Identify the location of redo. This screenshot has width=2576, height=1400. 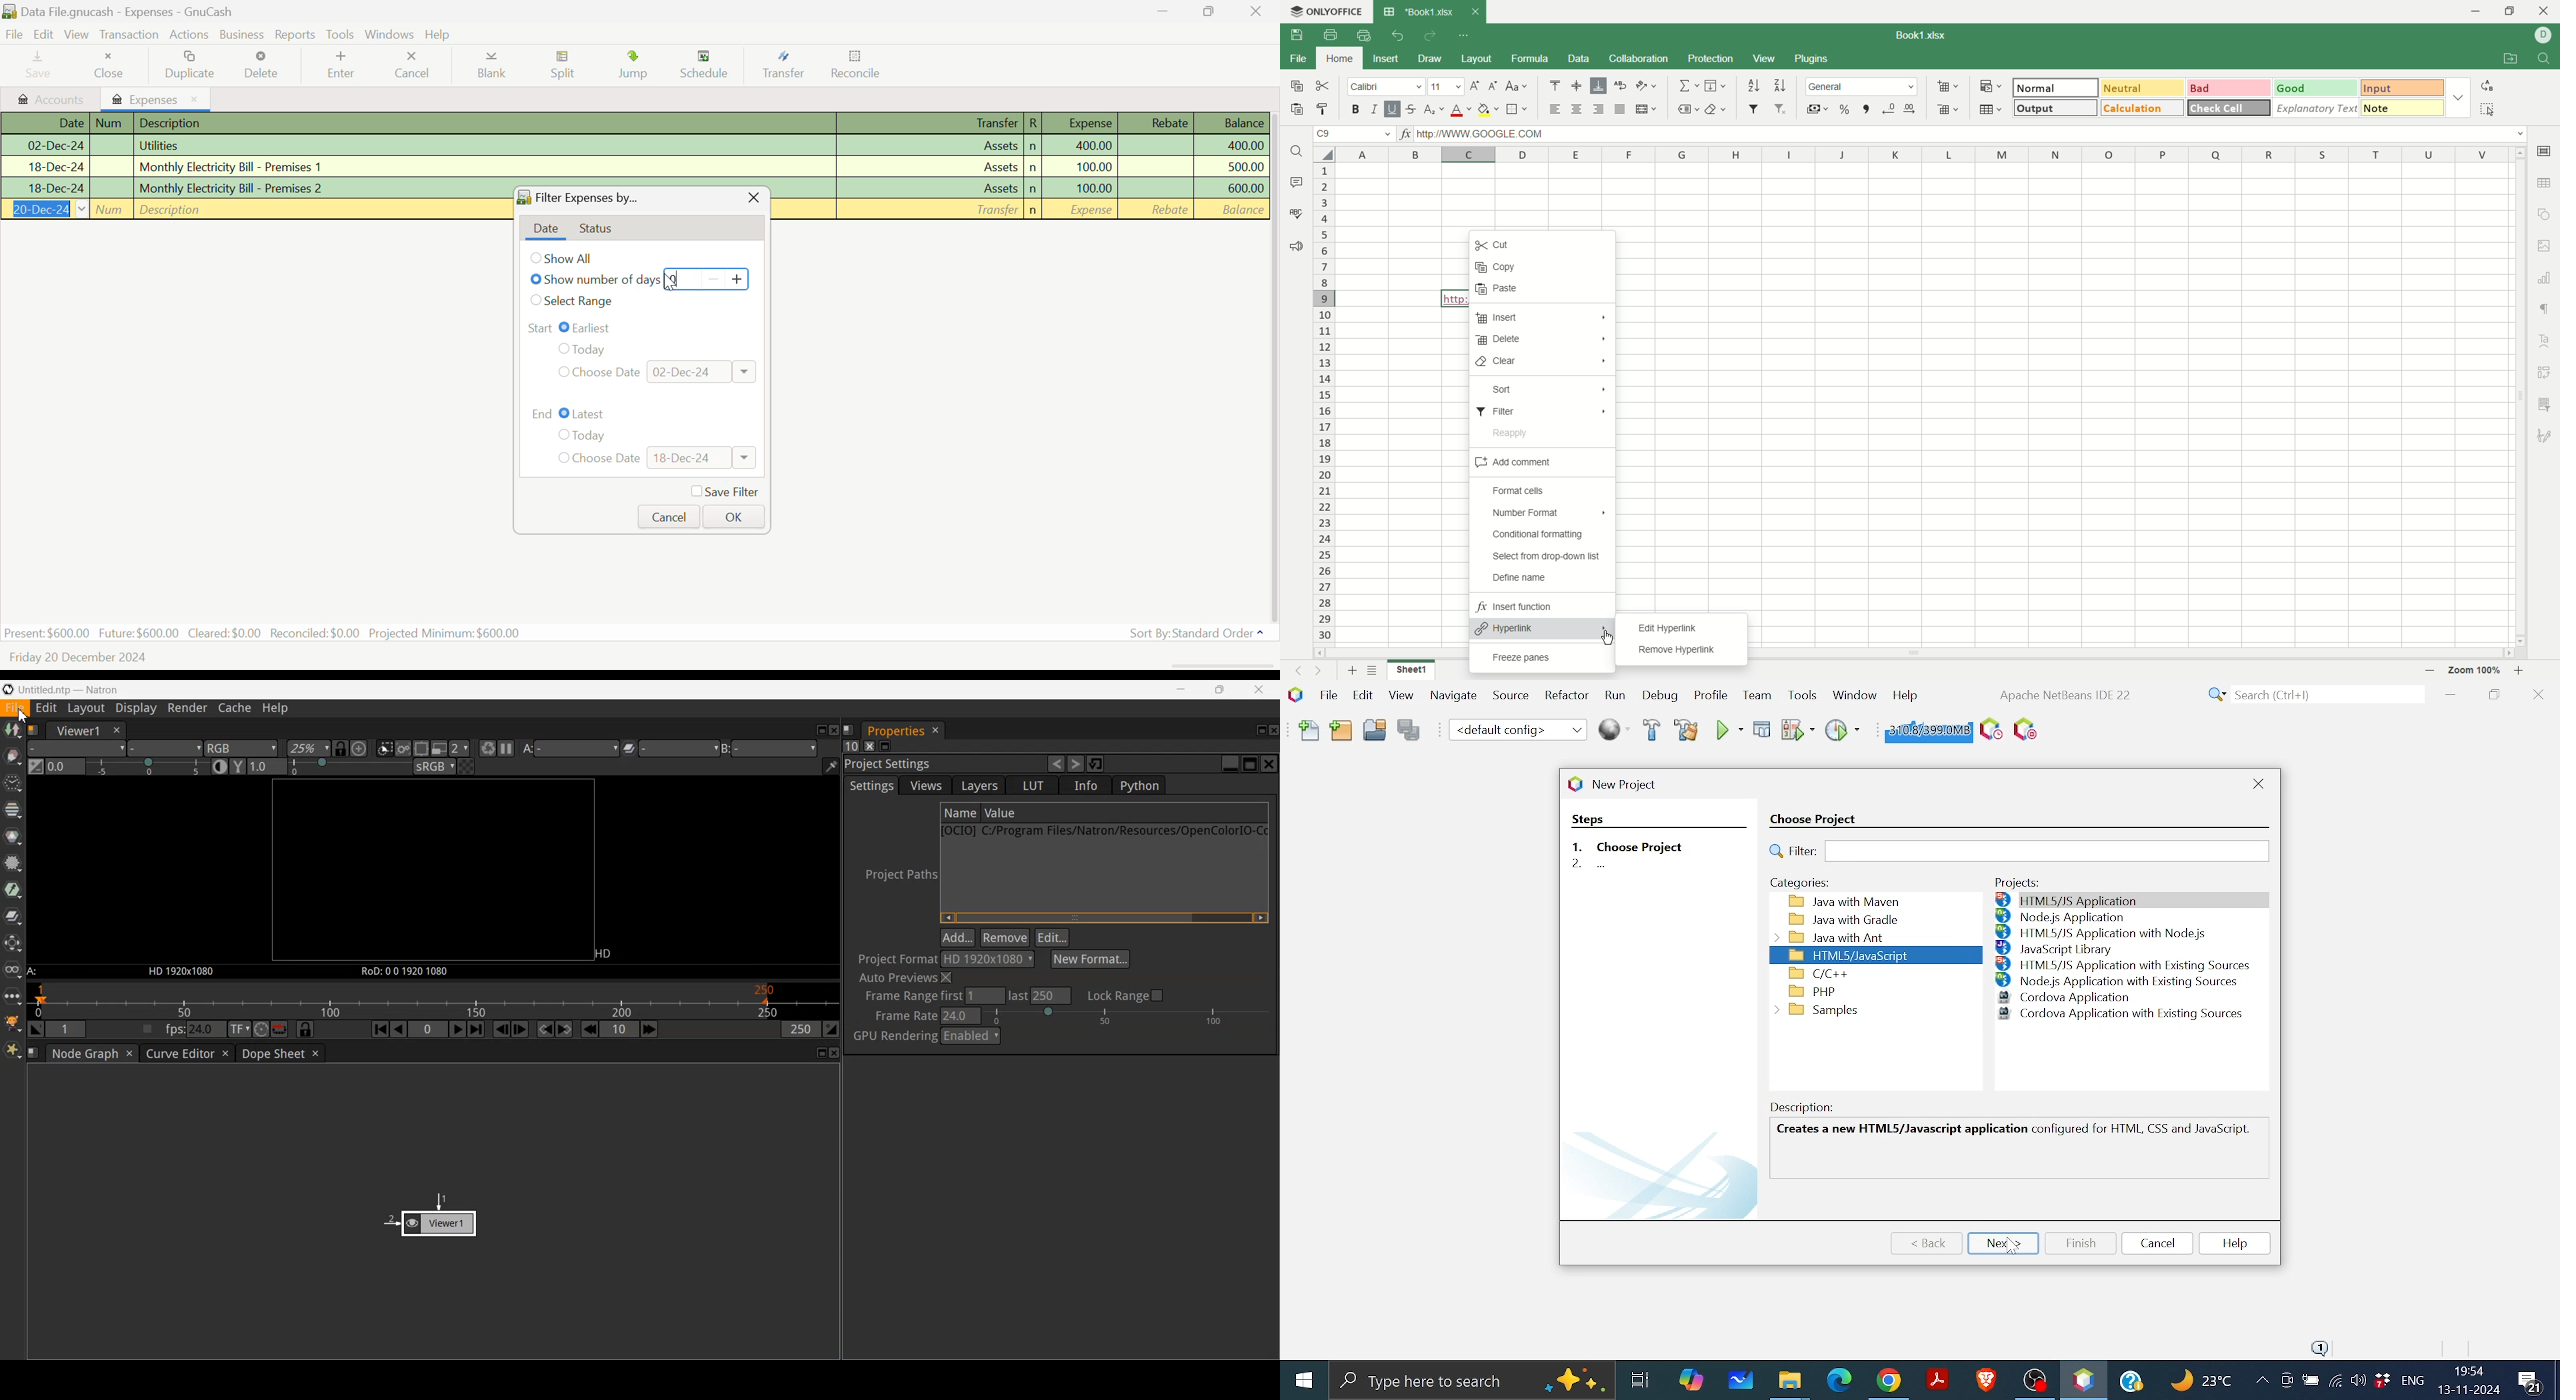
(1430, 36).